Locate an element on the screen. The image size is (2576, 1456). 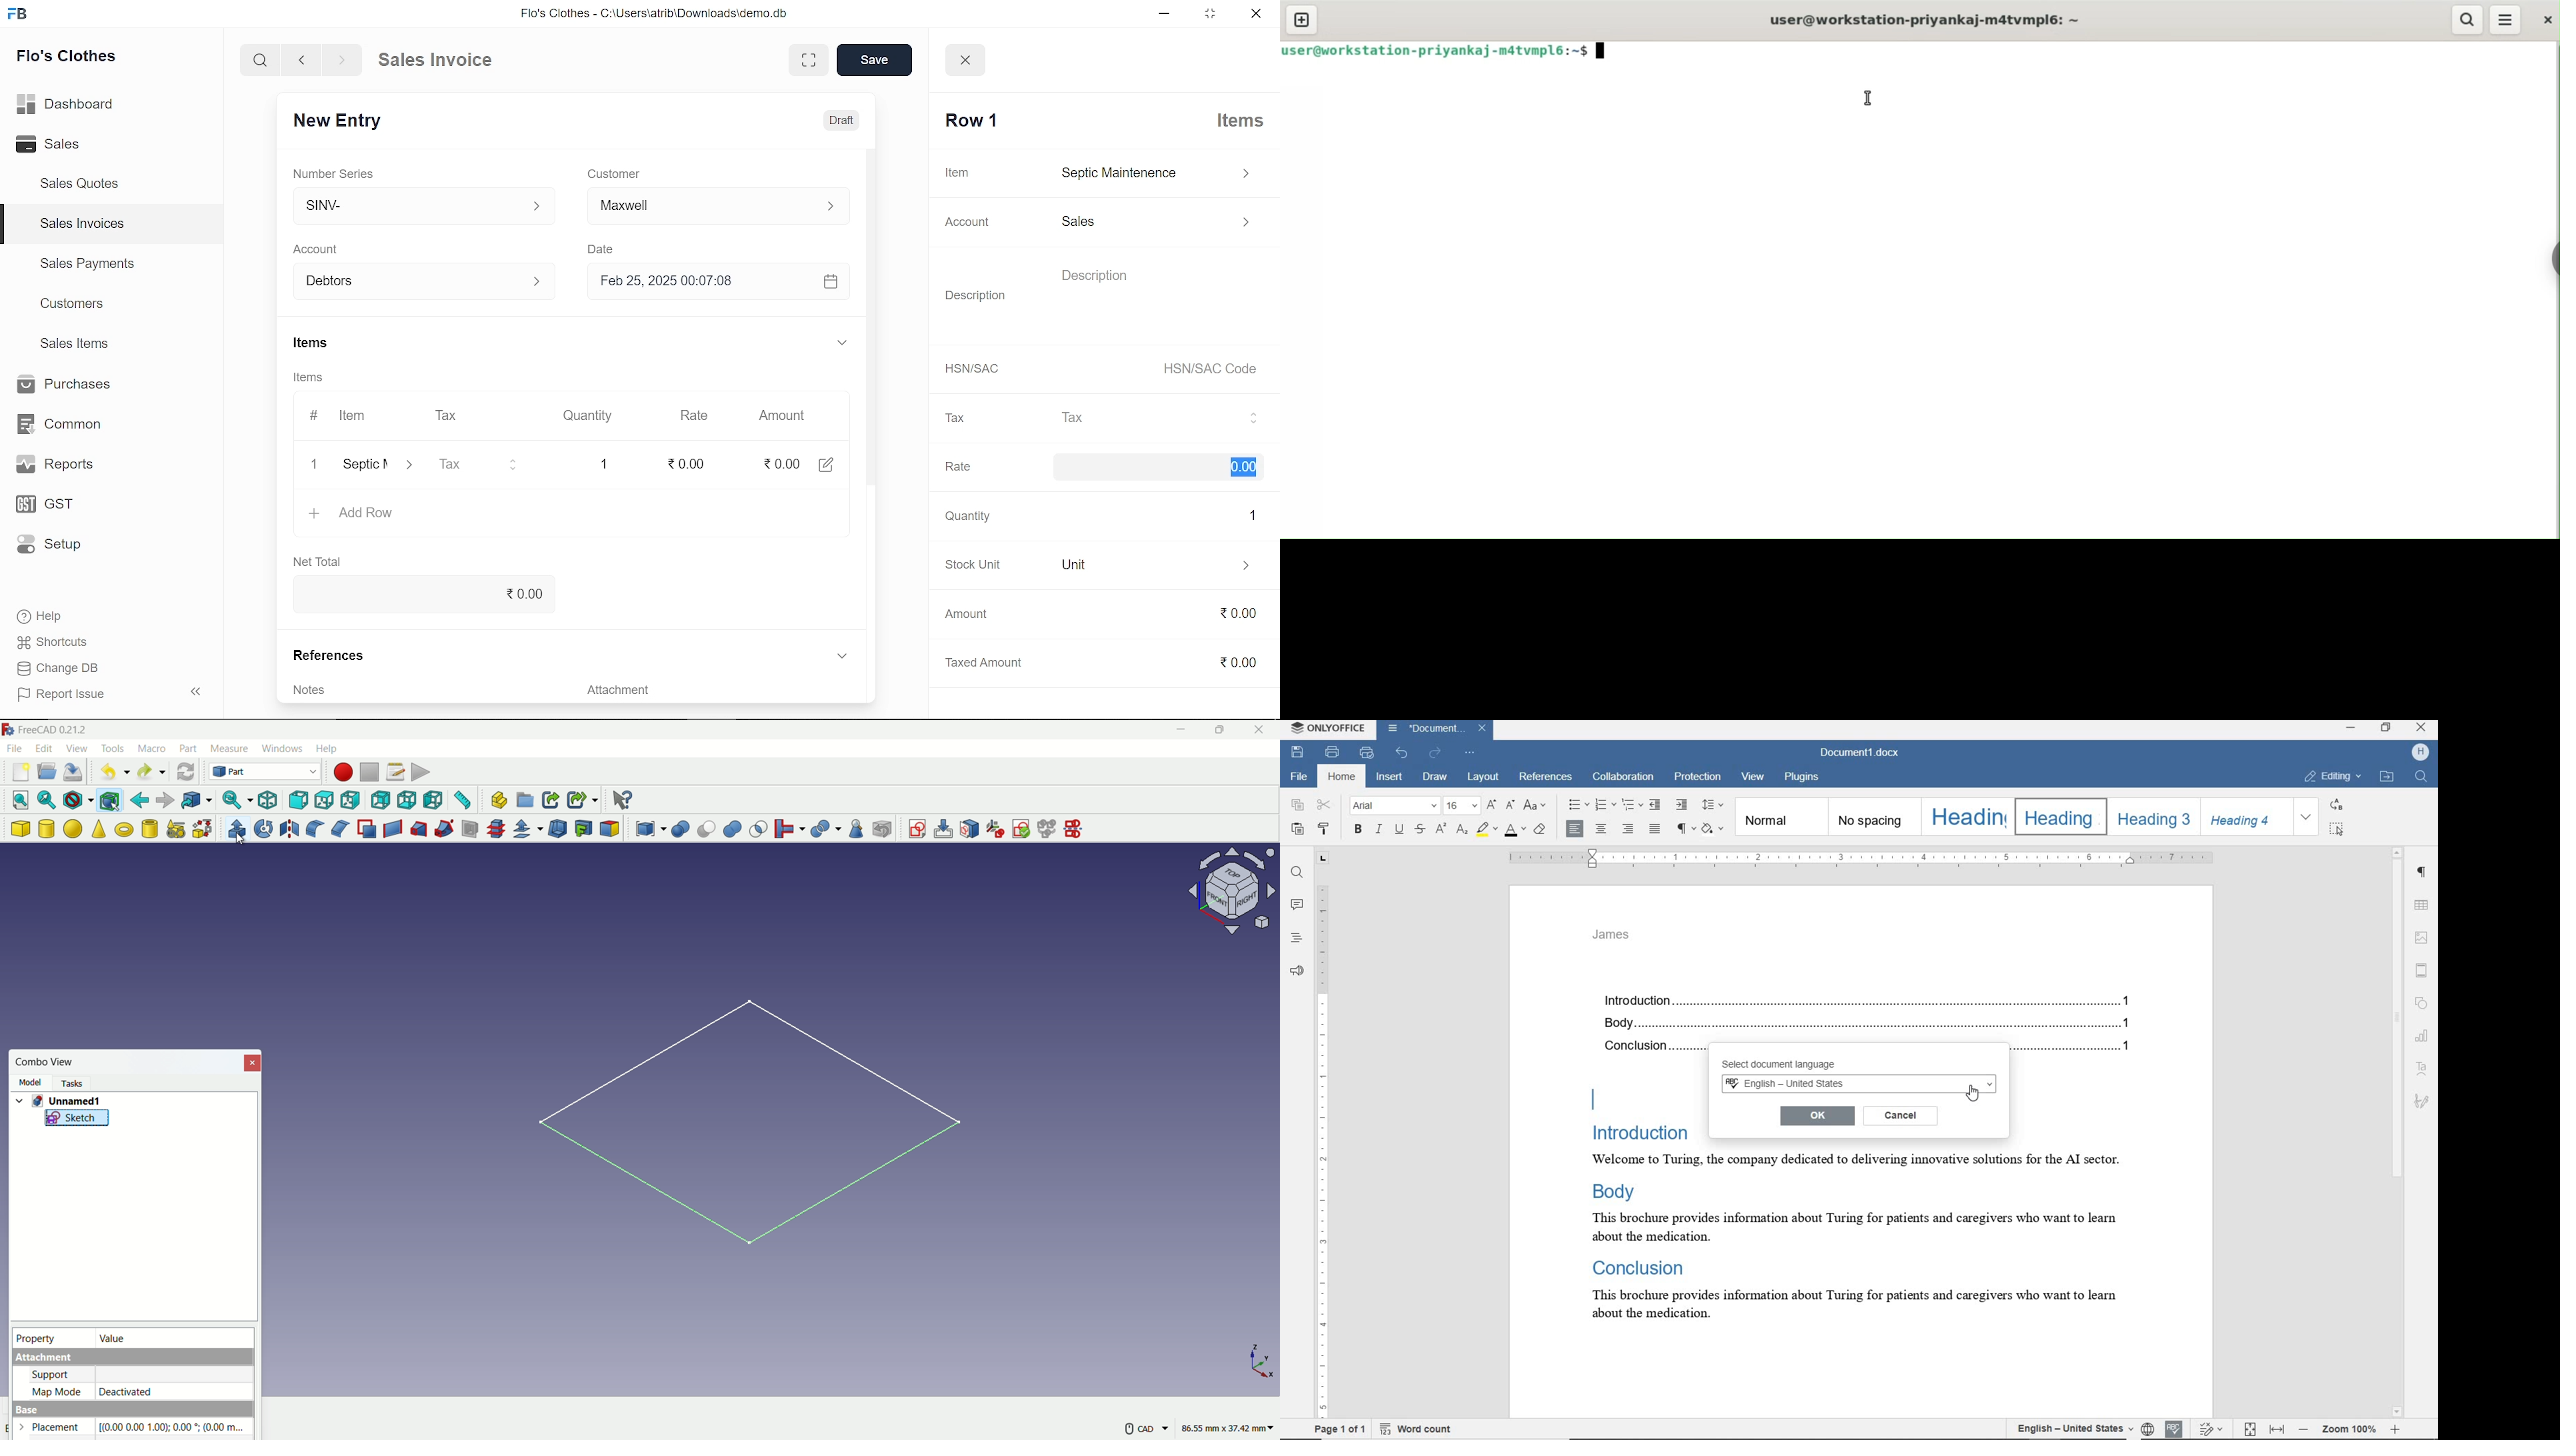
normal is located at coordinates (1781, 816).